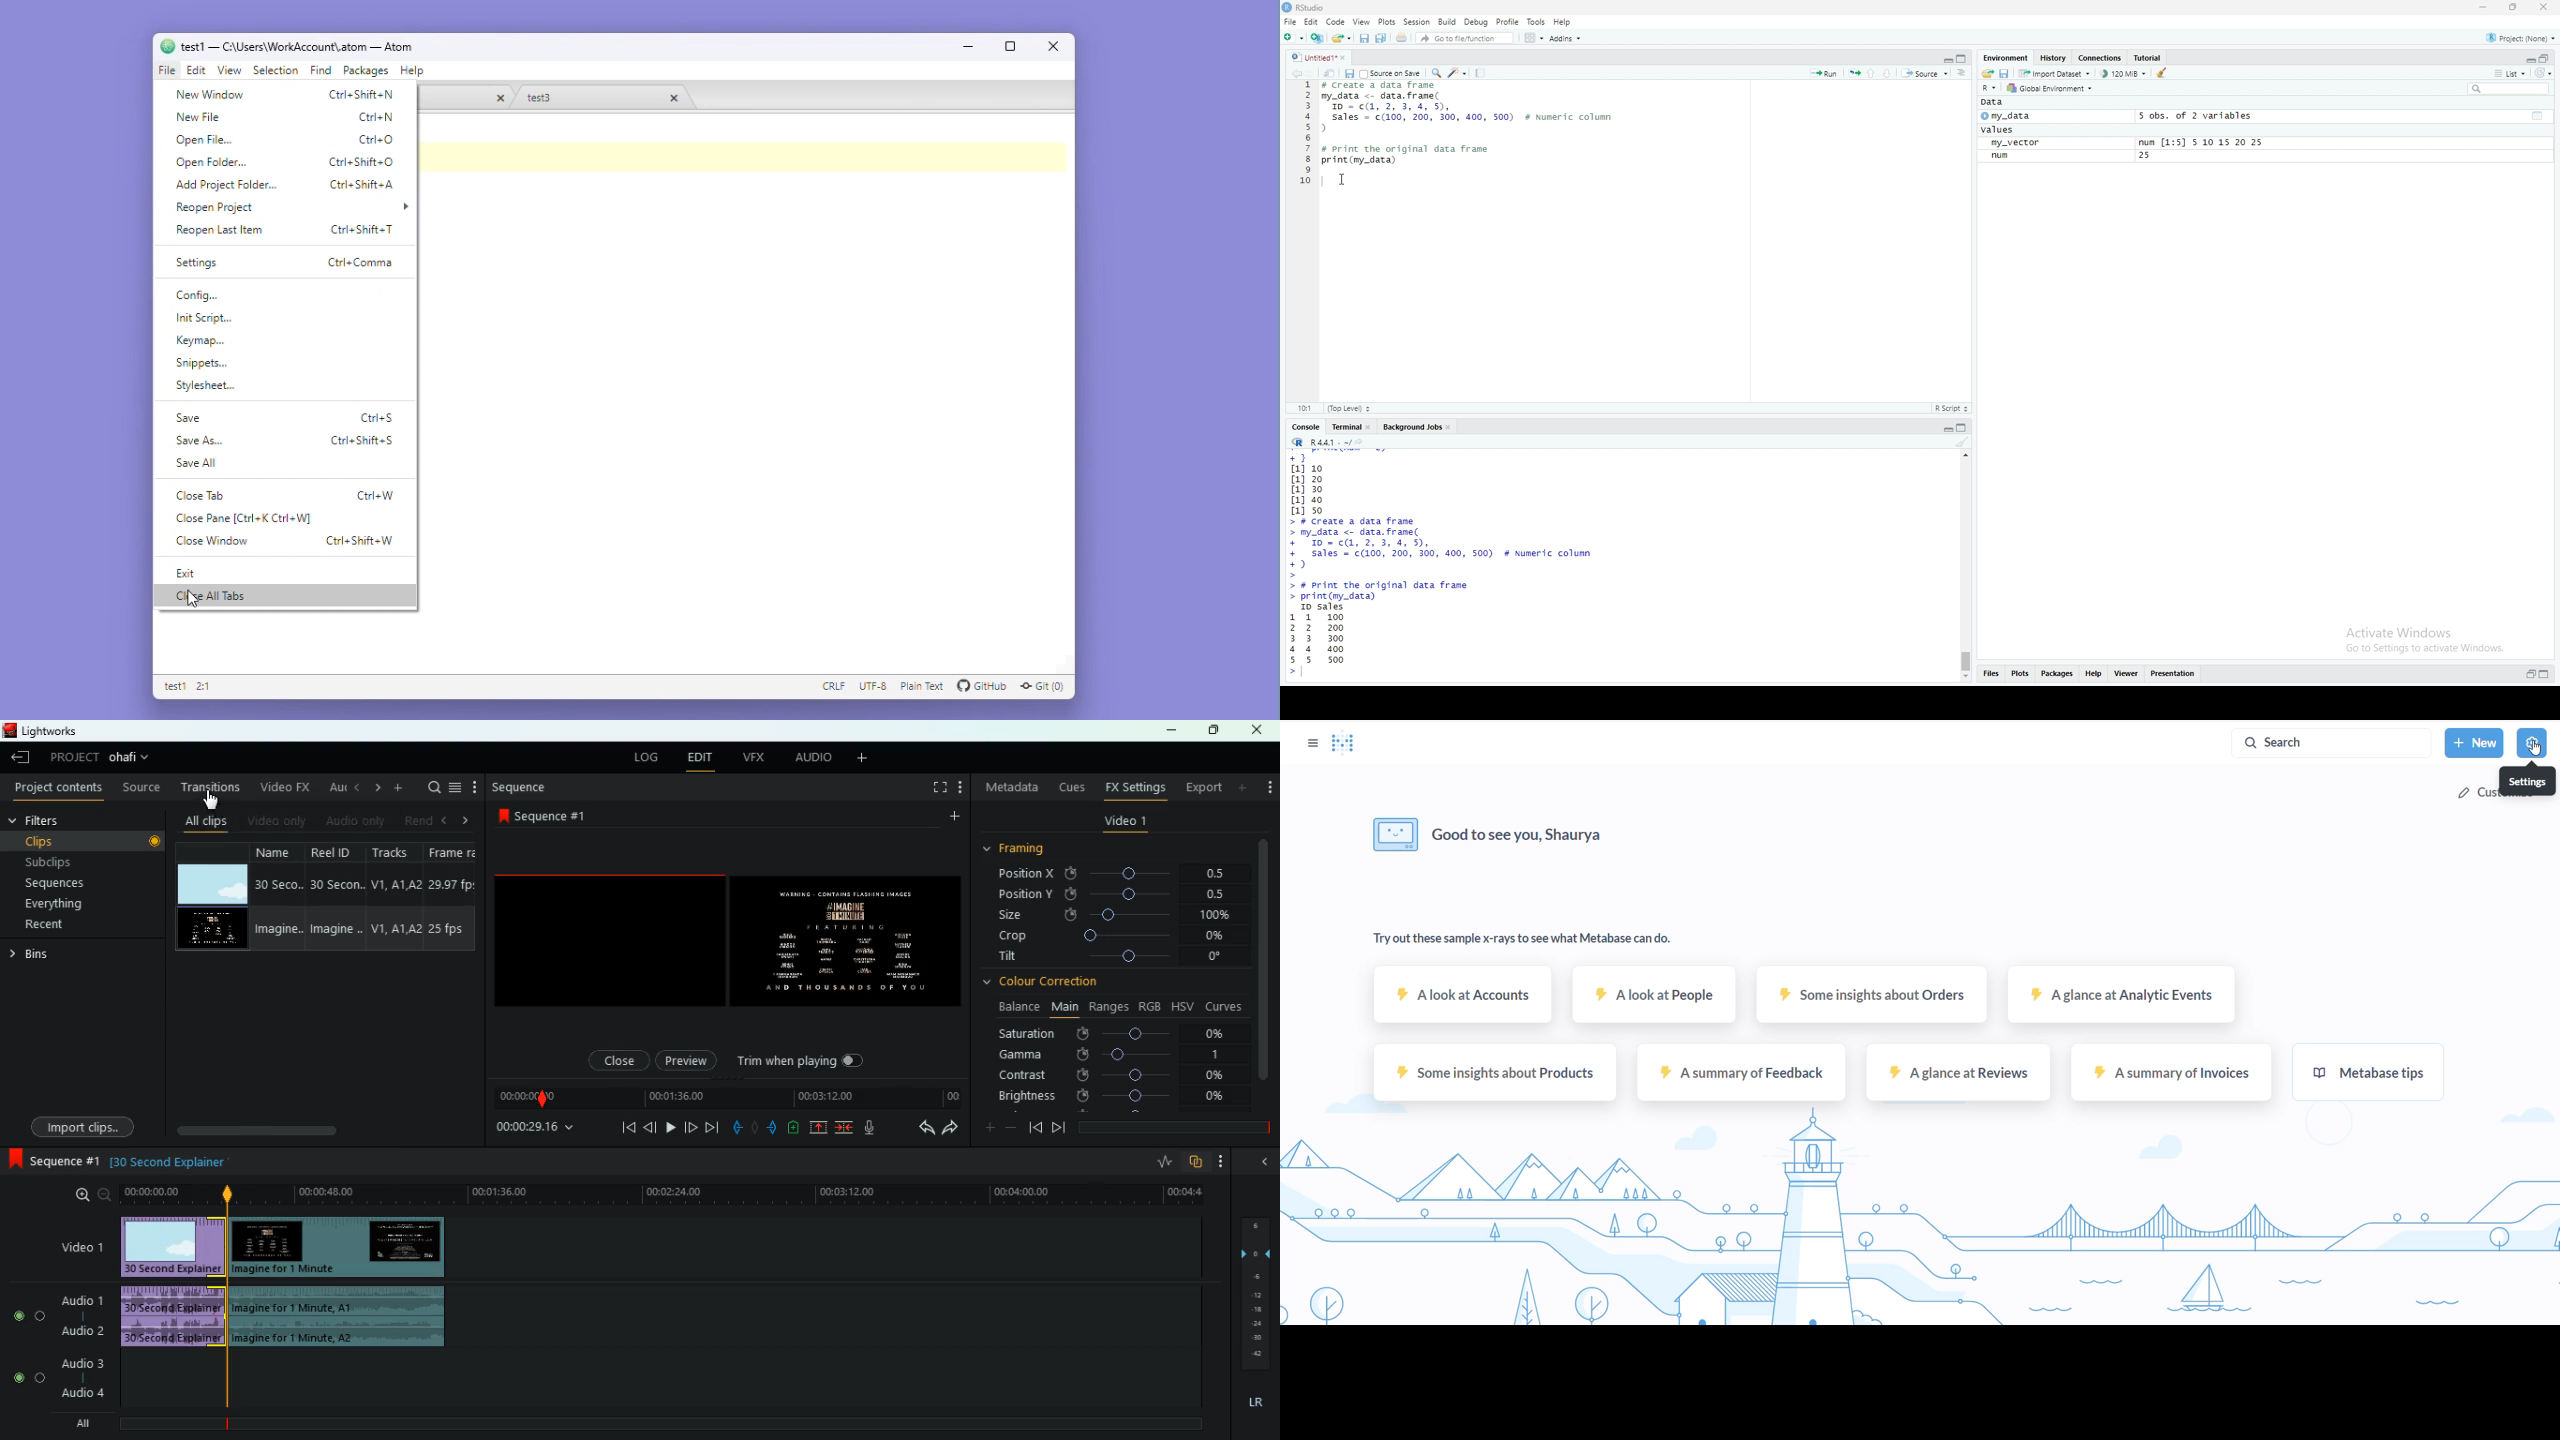 This screenshot has width=2576, height=1456. Describe the element at coordinates (90, 1423) in the screenshot. I see `all` at that location.